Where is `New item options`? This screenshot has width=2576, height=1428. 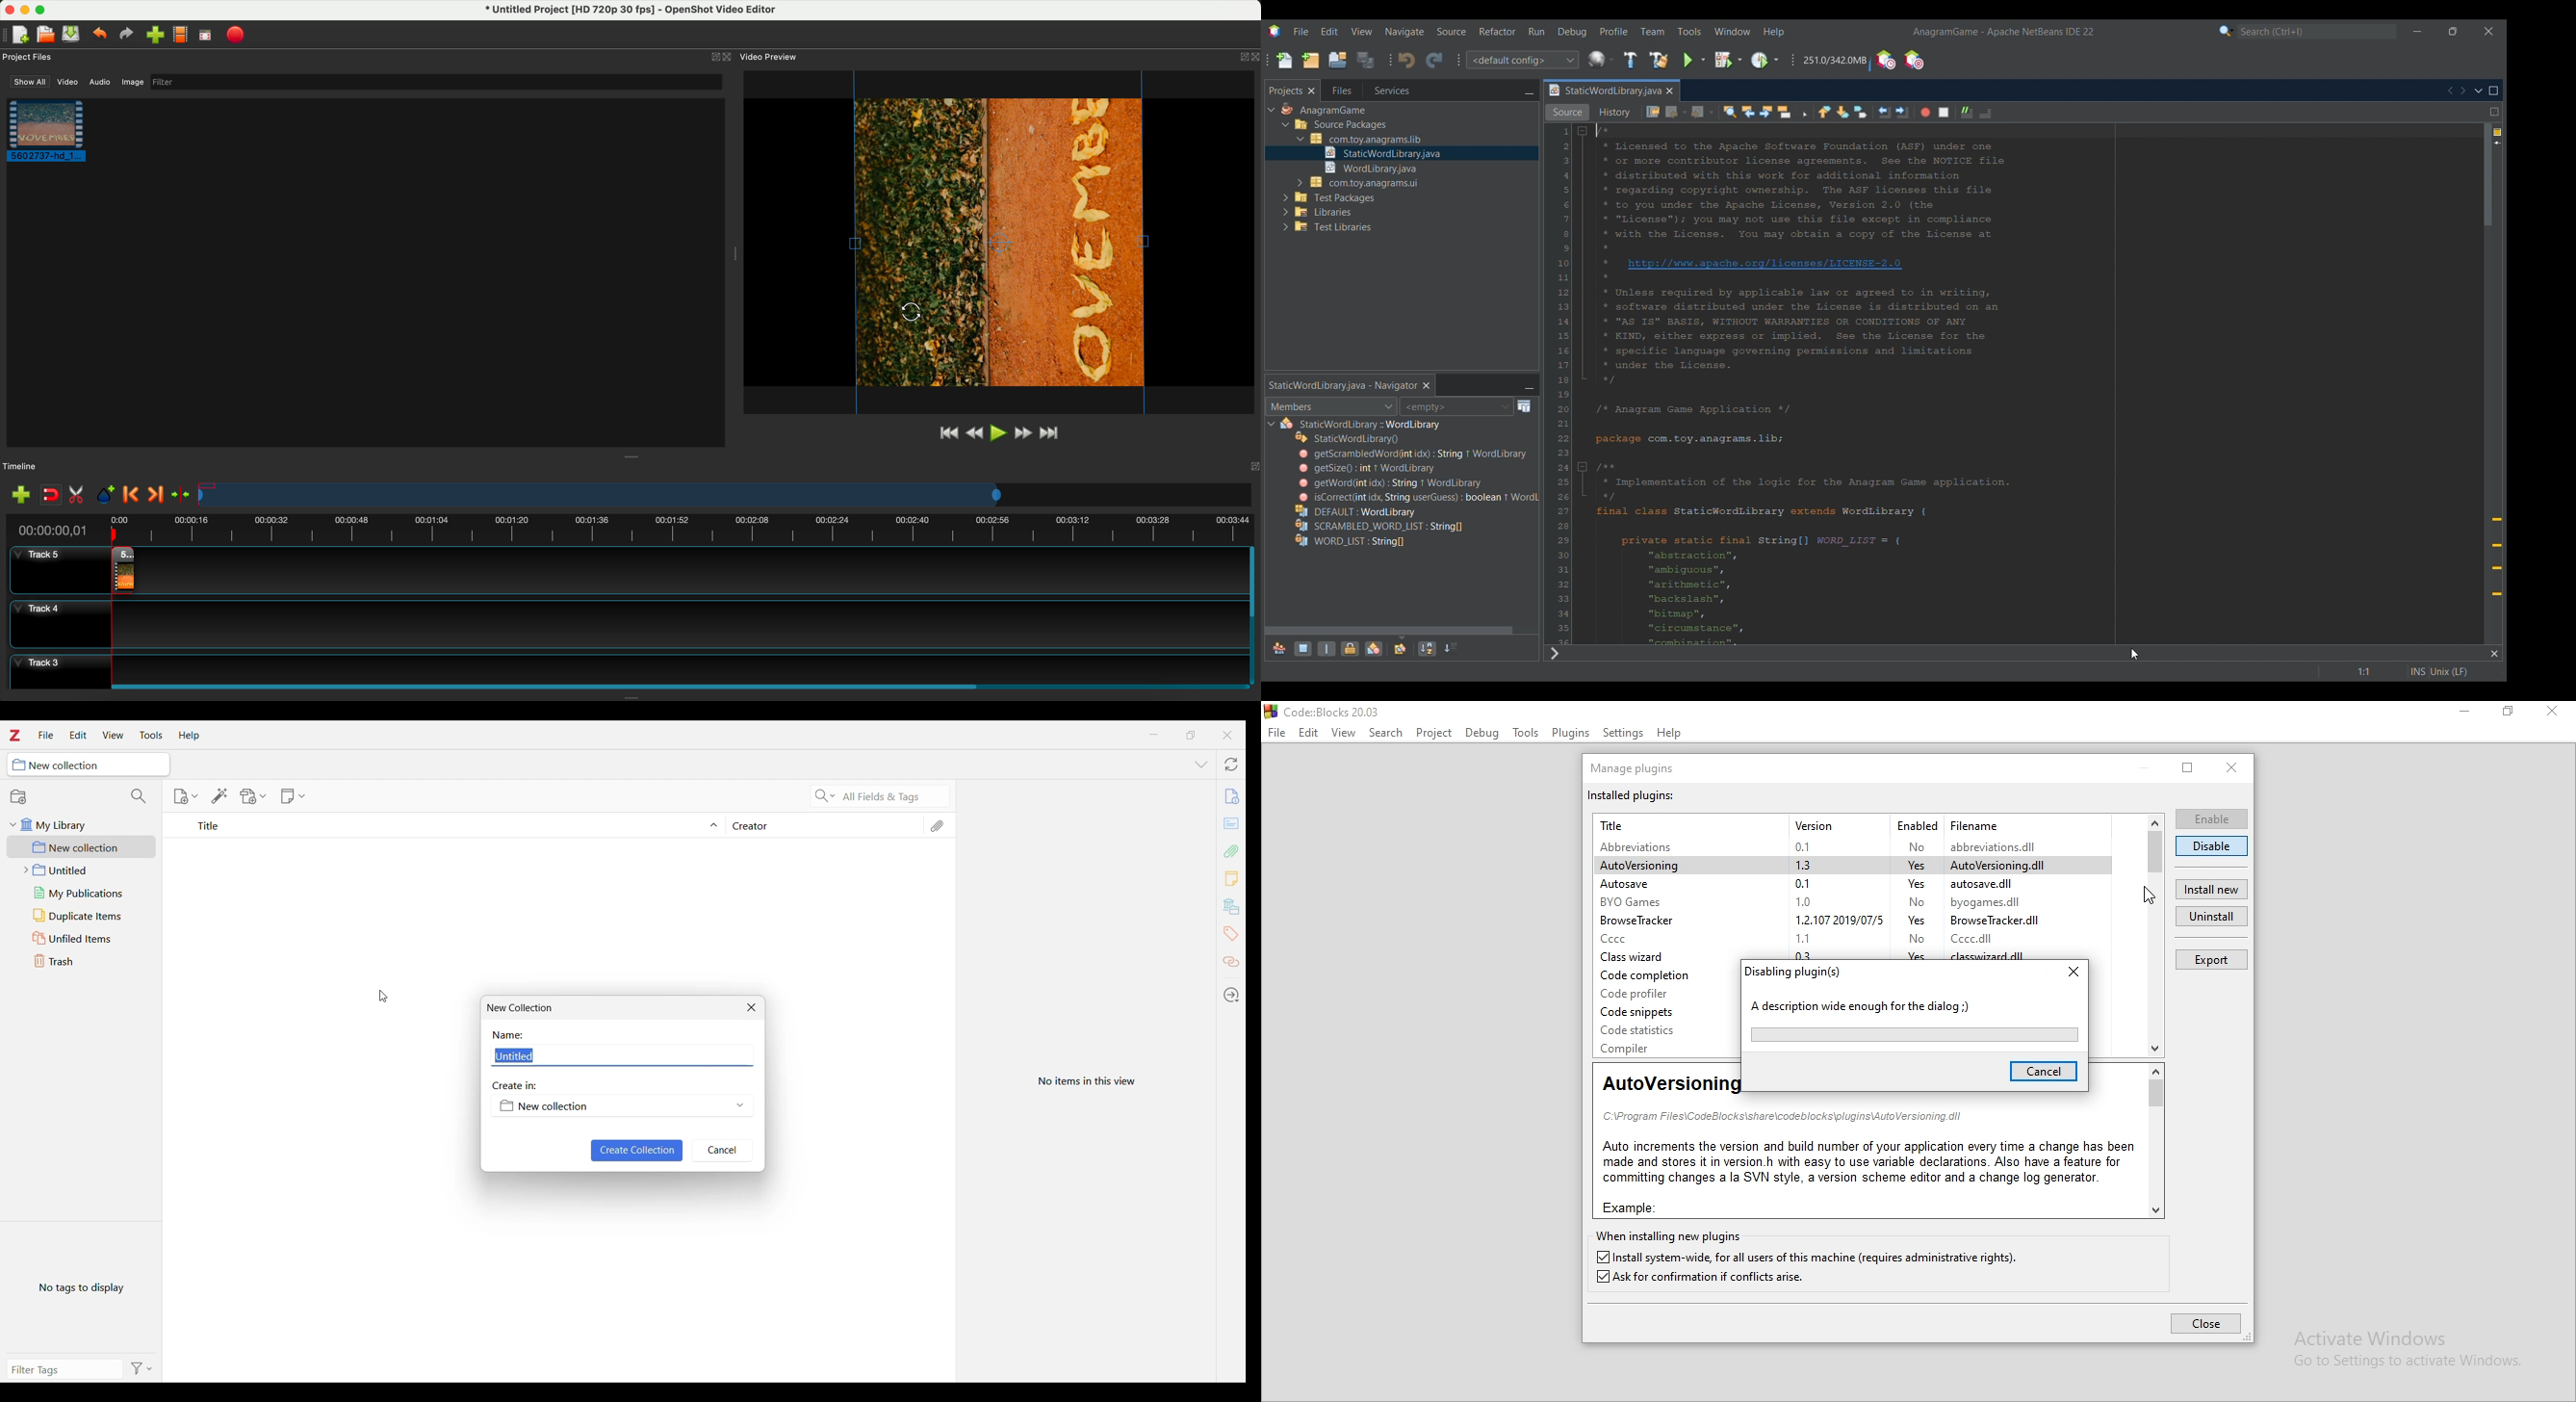 New item options is located at coordinates (185, 796).